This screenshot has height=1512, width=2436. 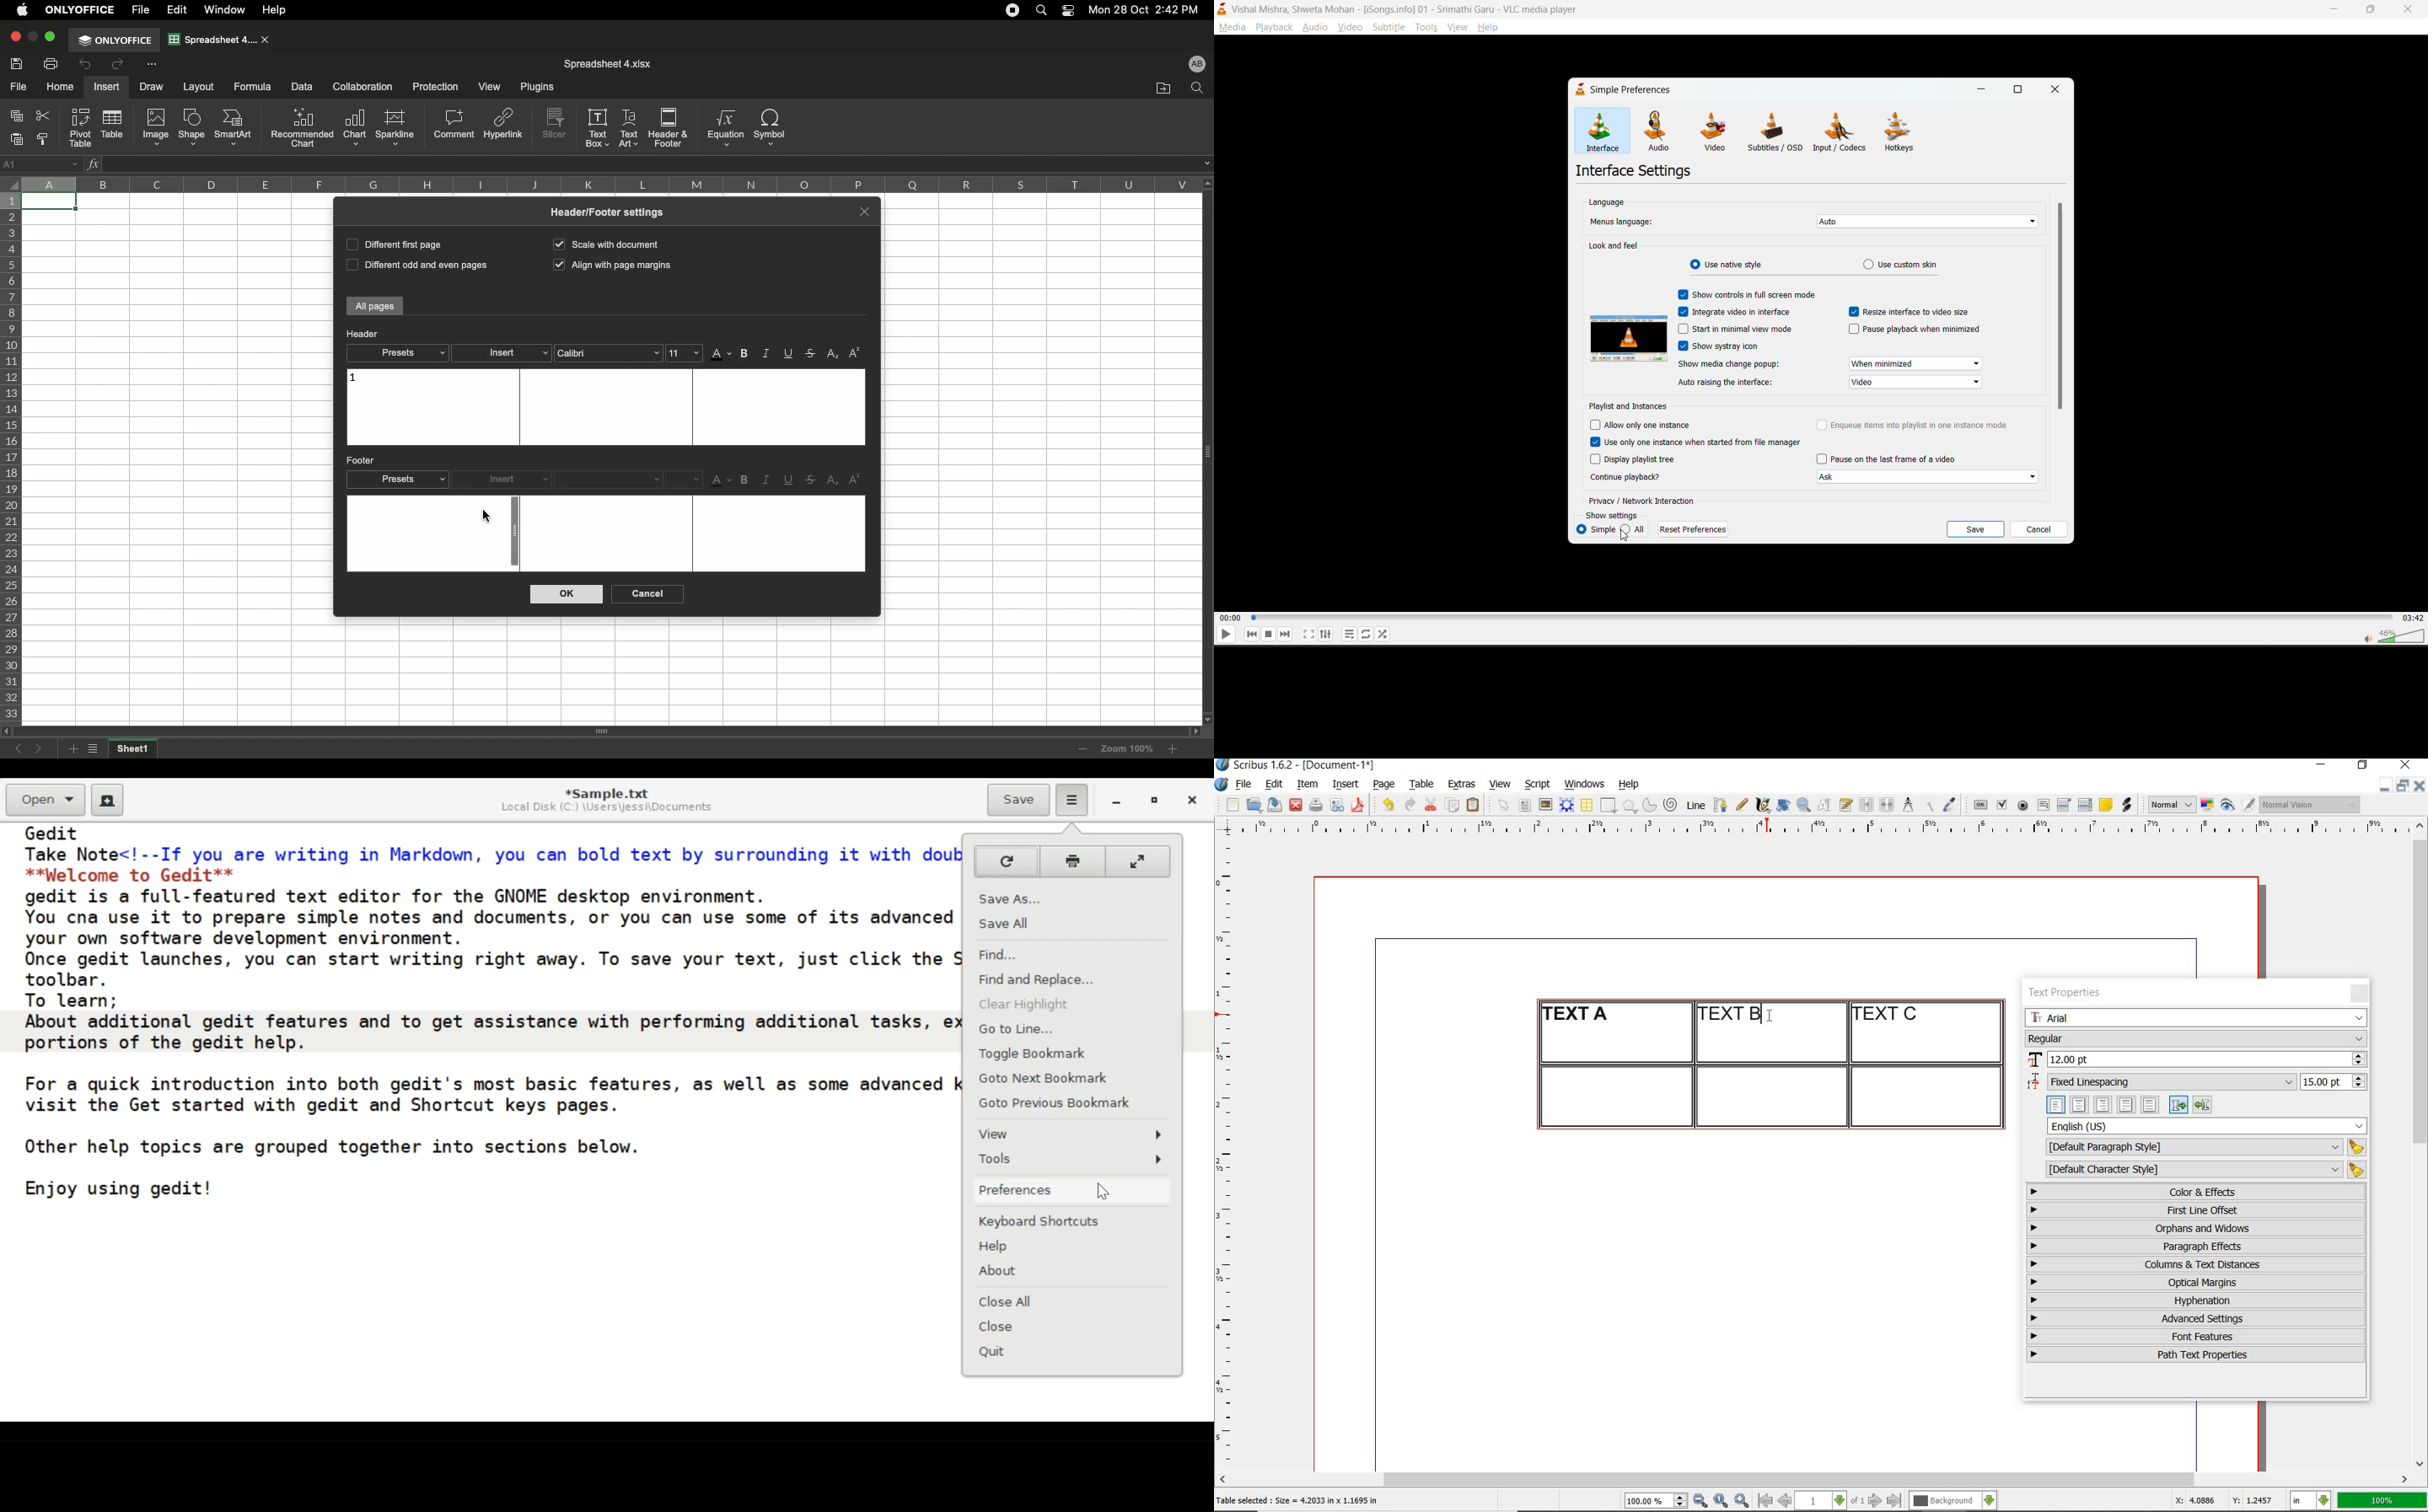 What do you see at coordinates (23, 9) in the screenshot?
I see `Apple logo` at bounding box center [23, 9].